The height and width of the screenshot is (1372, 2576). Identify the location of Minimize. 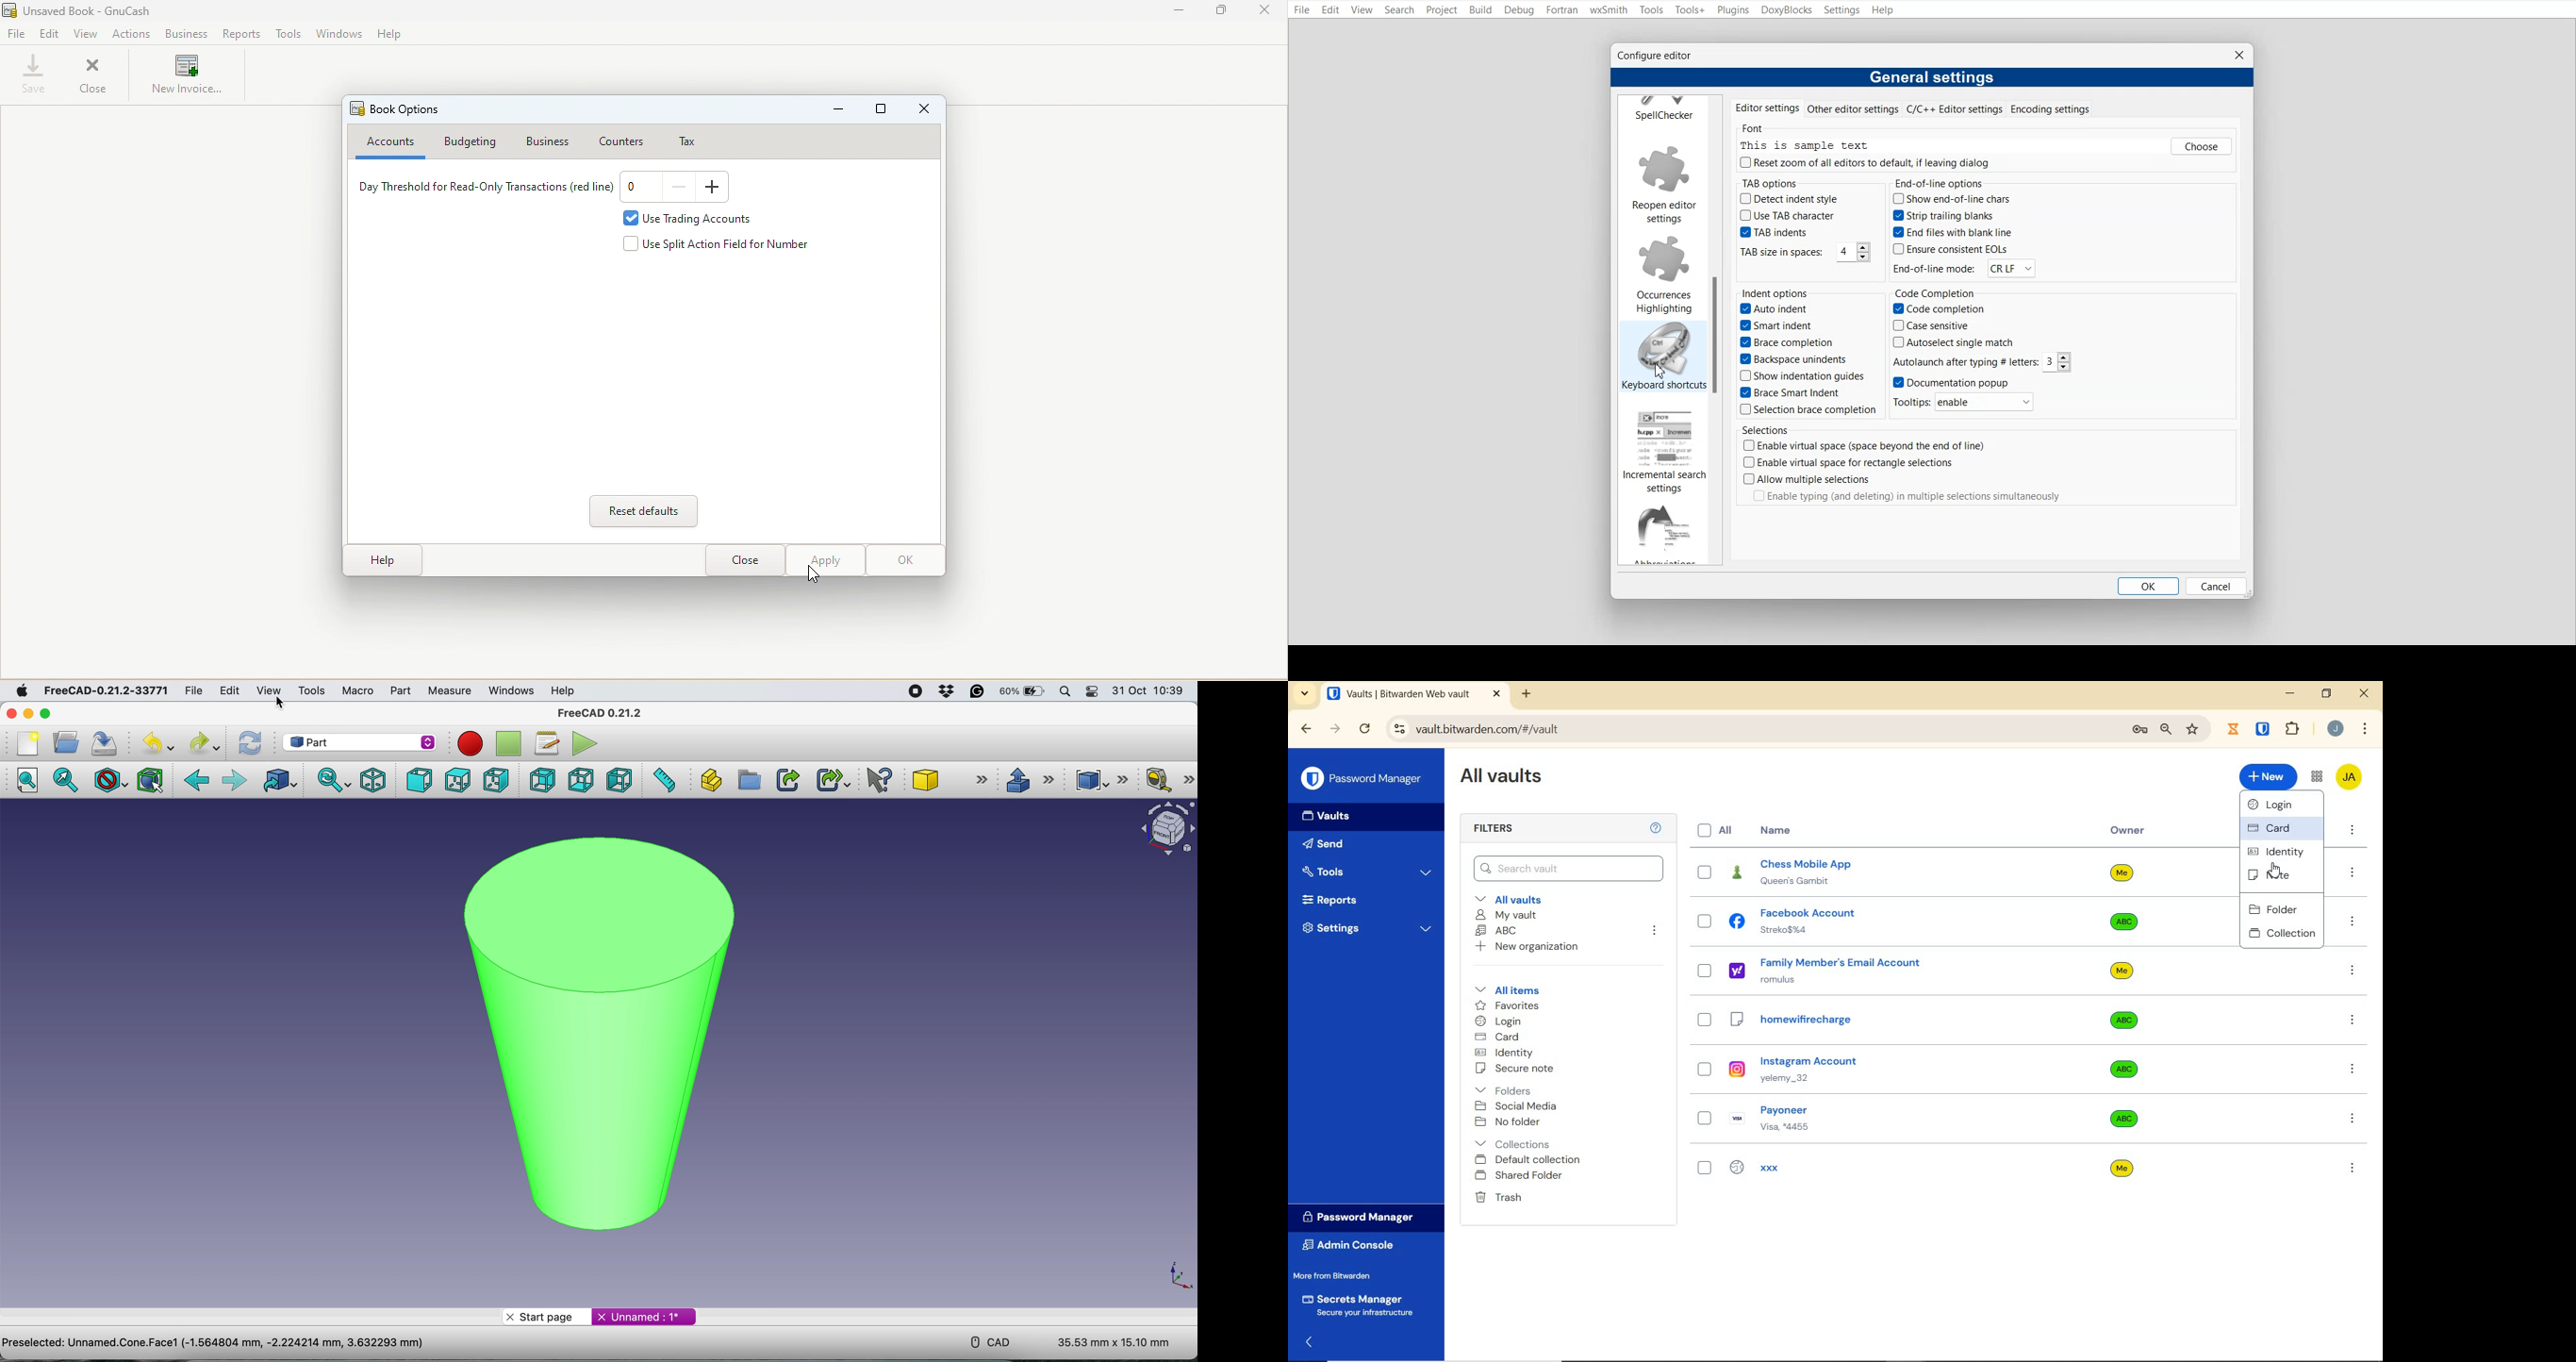
(1181, 10).